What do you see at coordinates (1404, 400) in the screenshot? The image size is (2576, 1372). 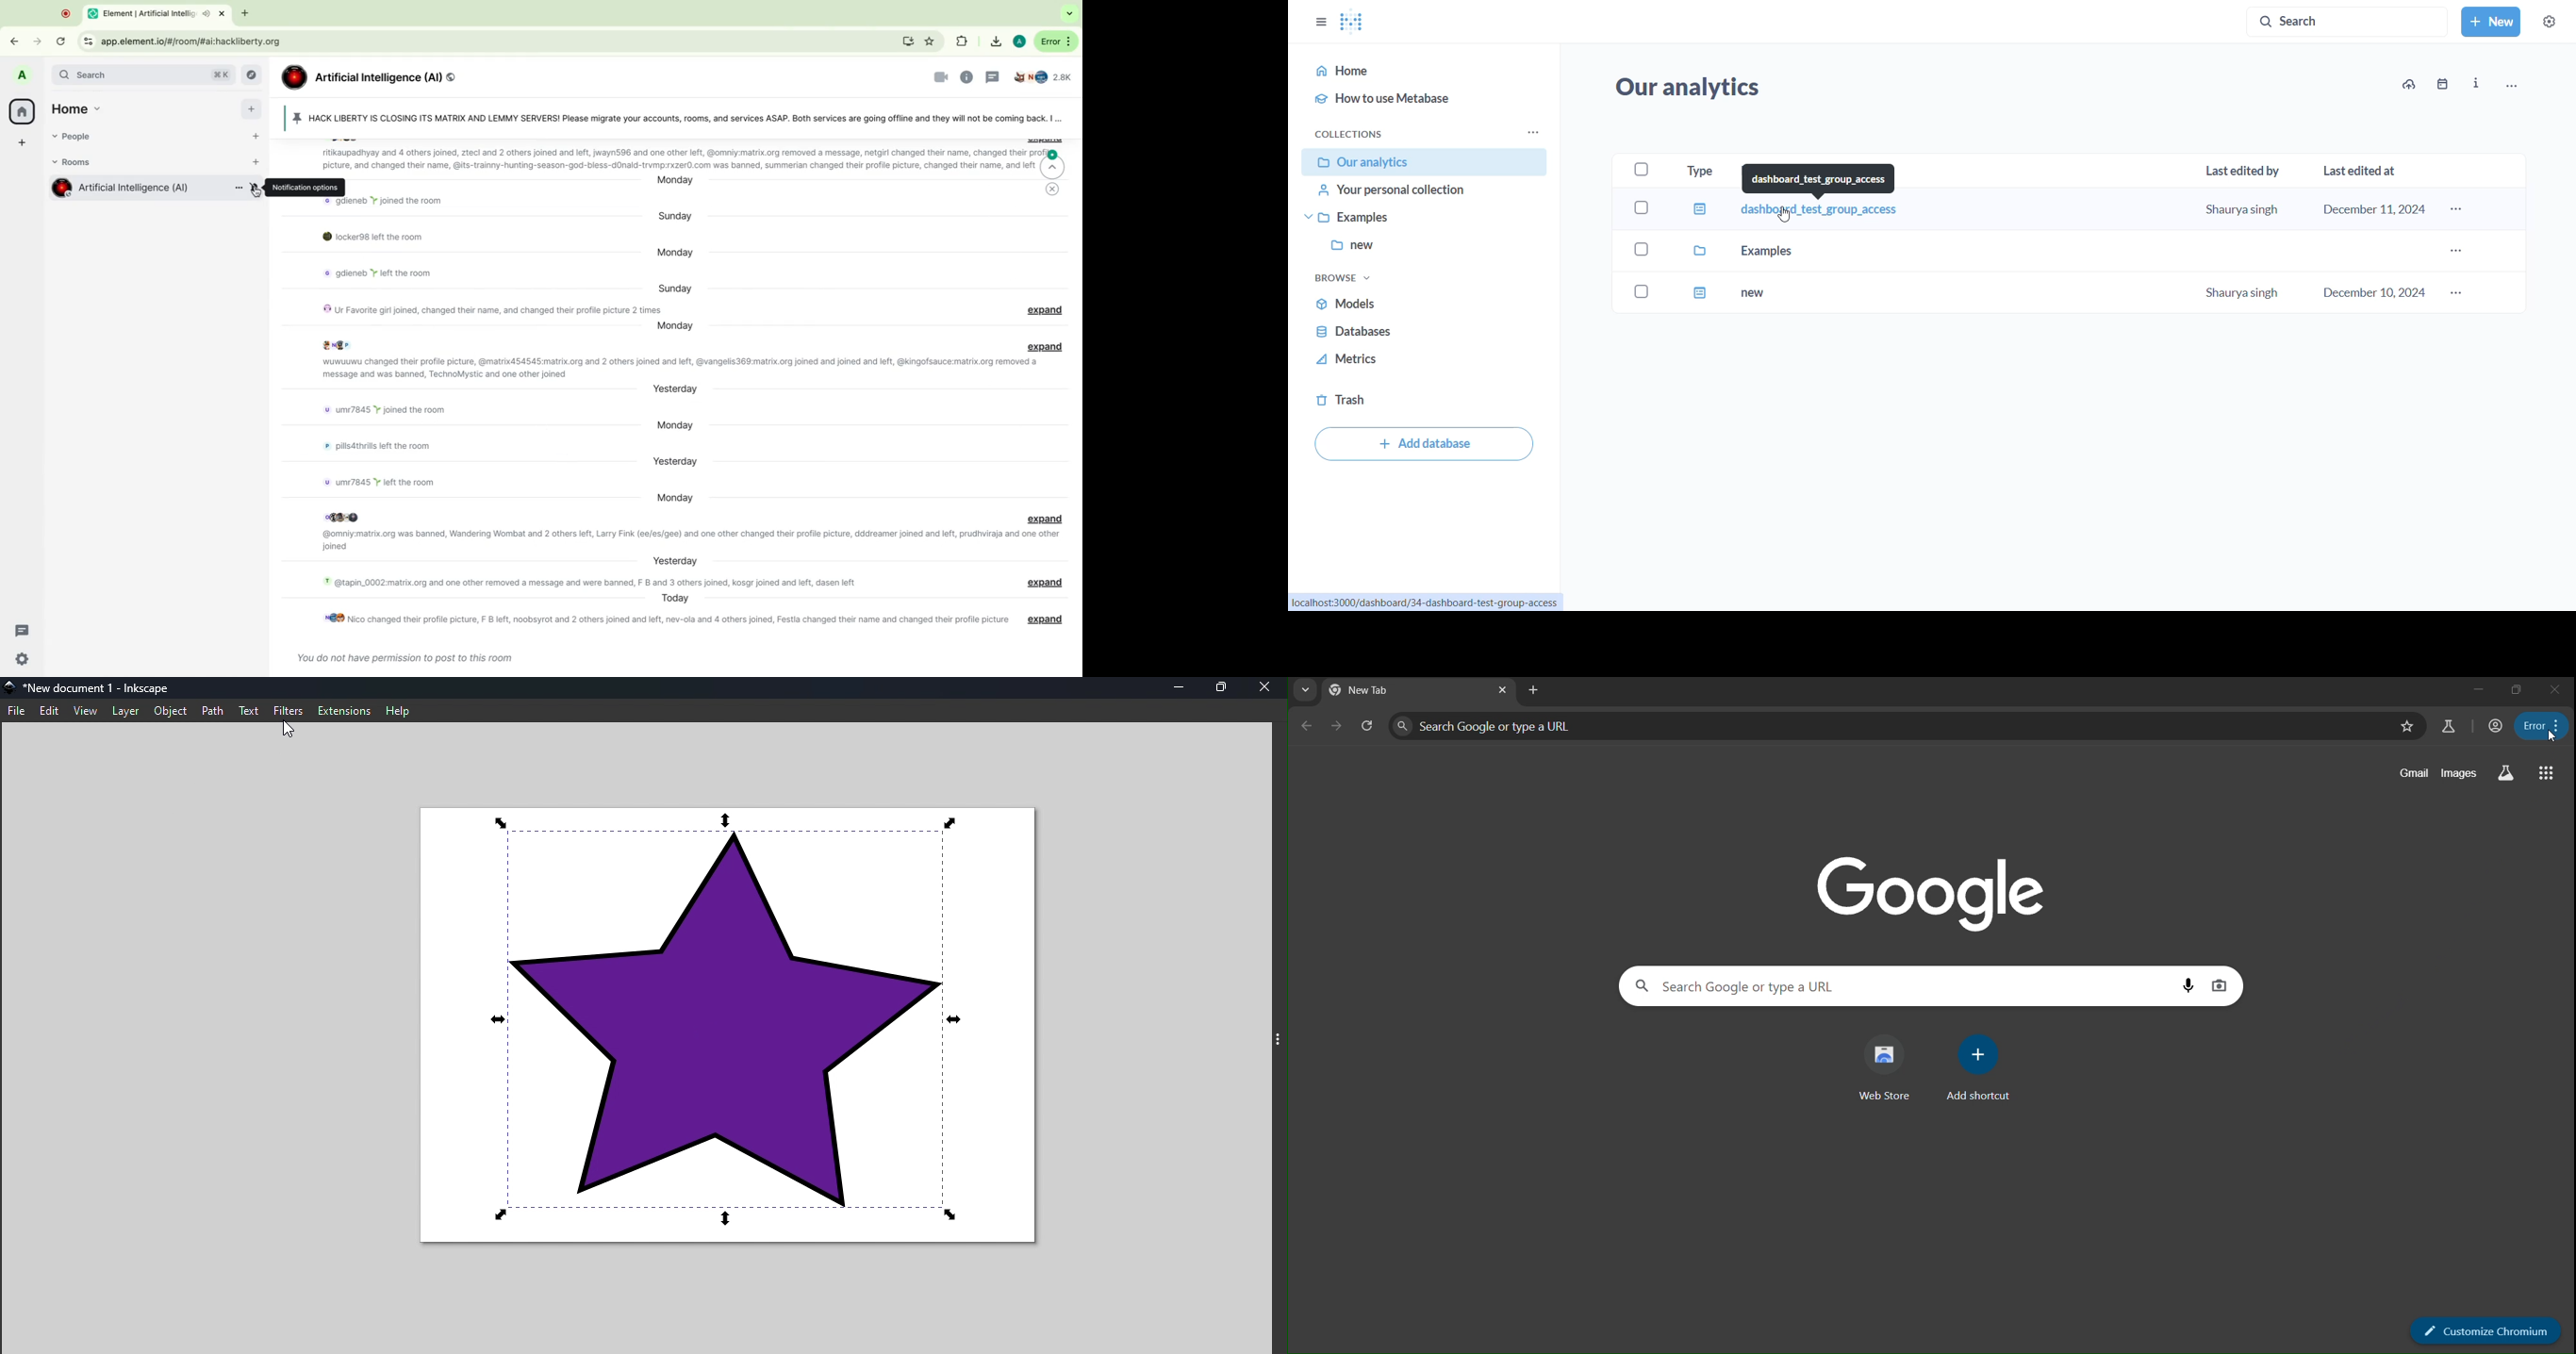 I see `trash` at bounding box center [1404, 400].